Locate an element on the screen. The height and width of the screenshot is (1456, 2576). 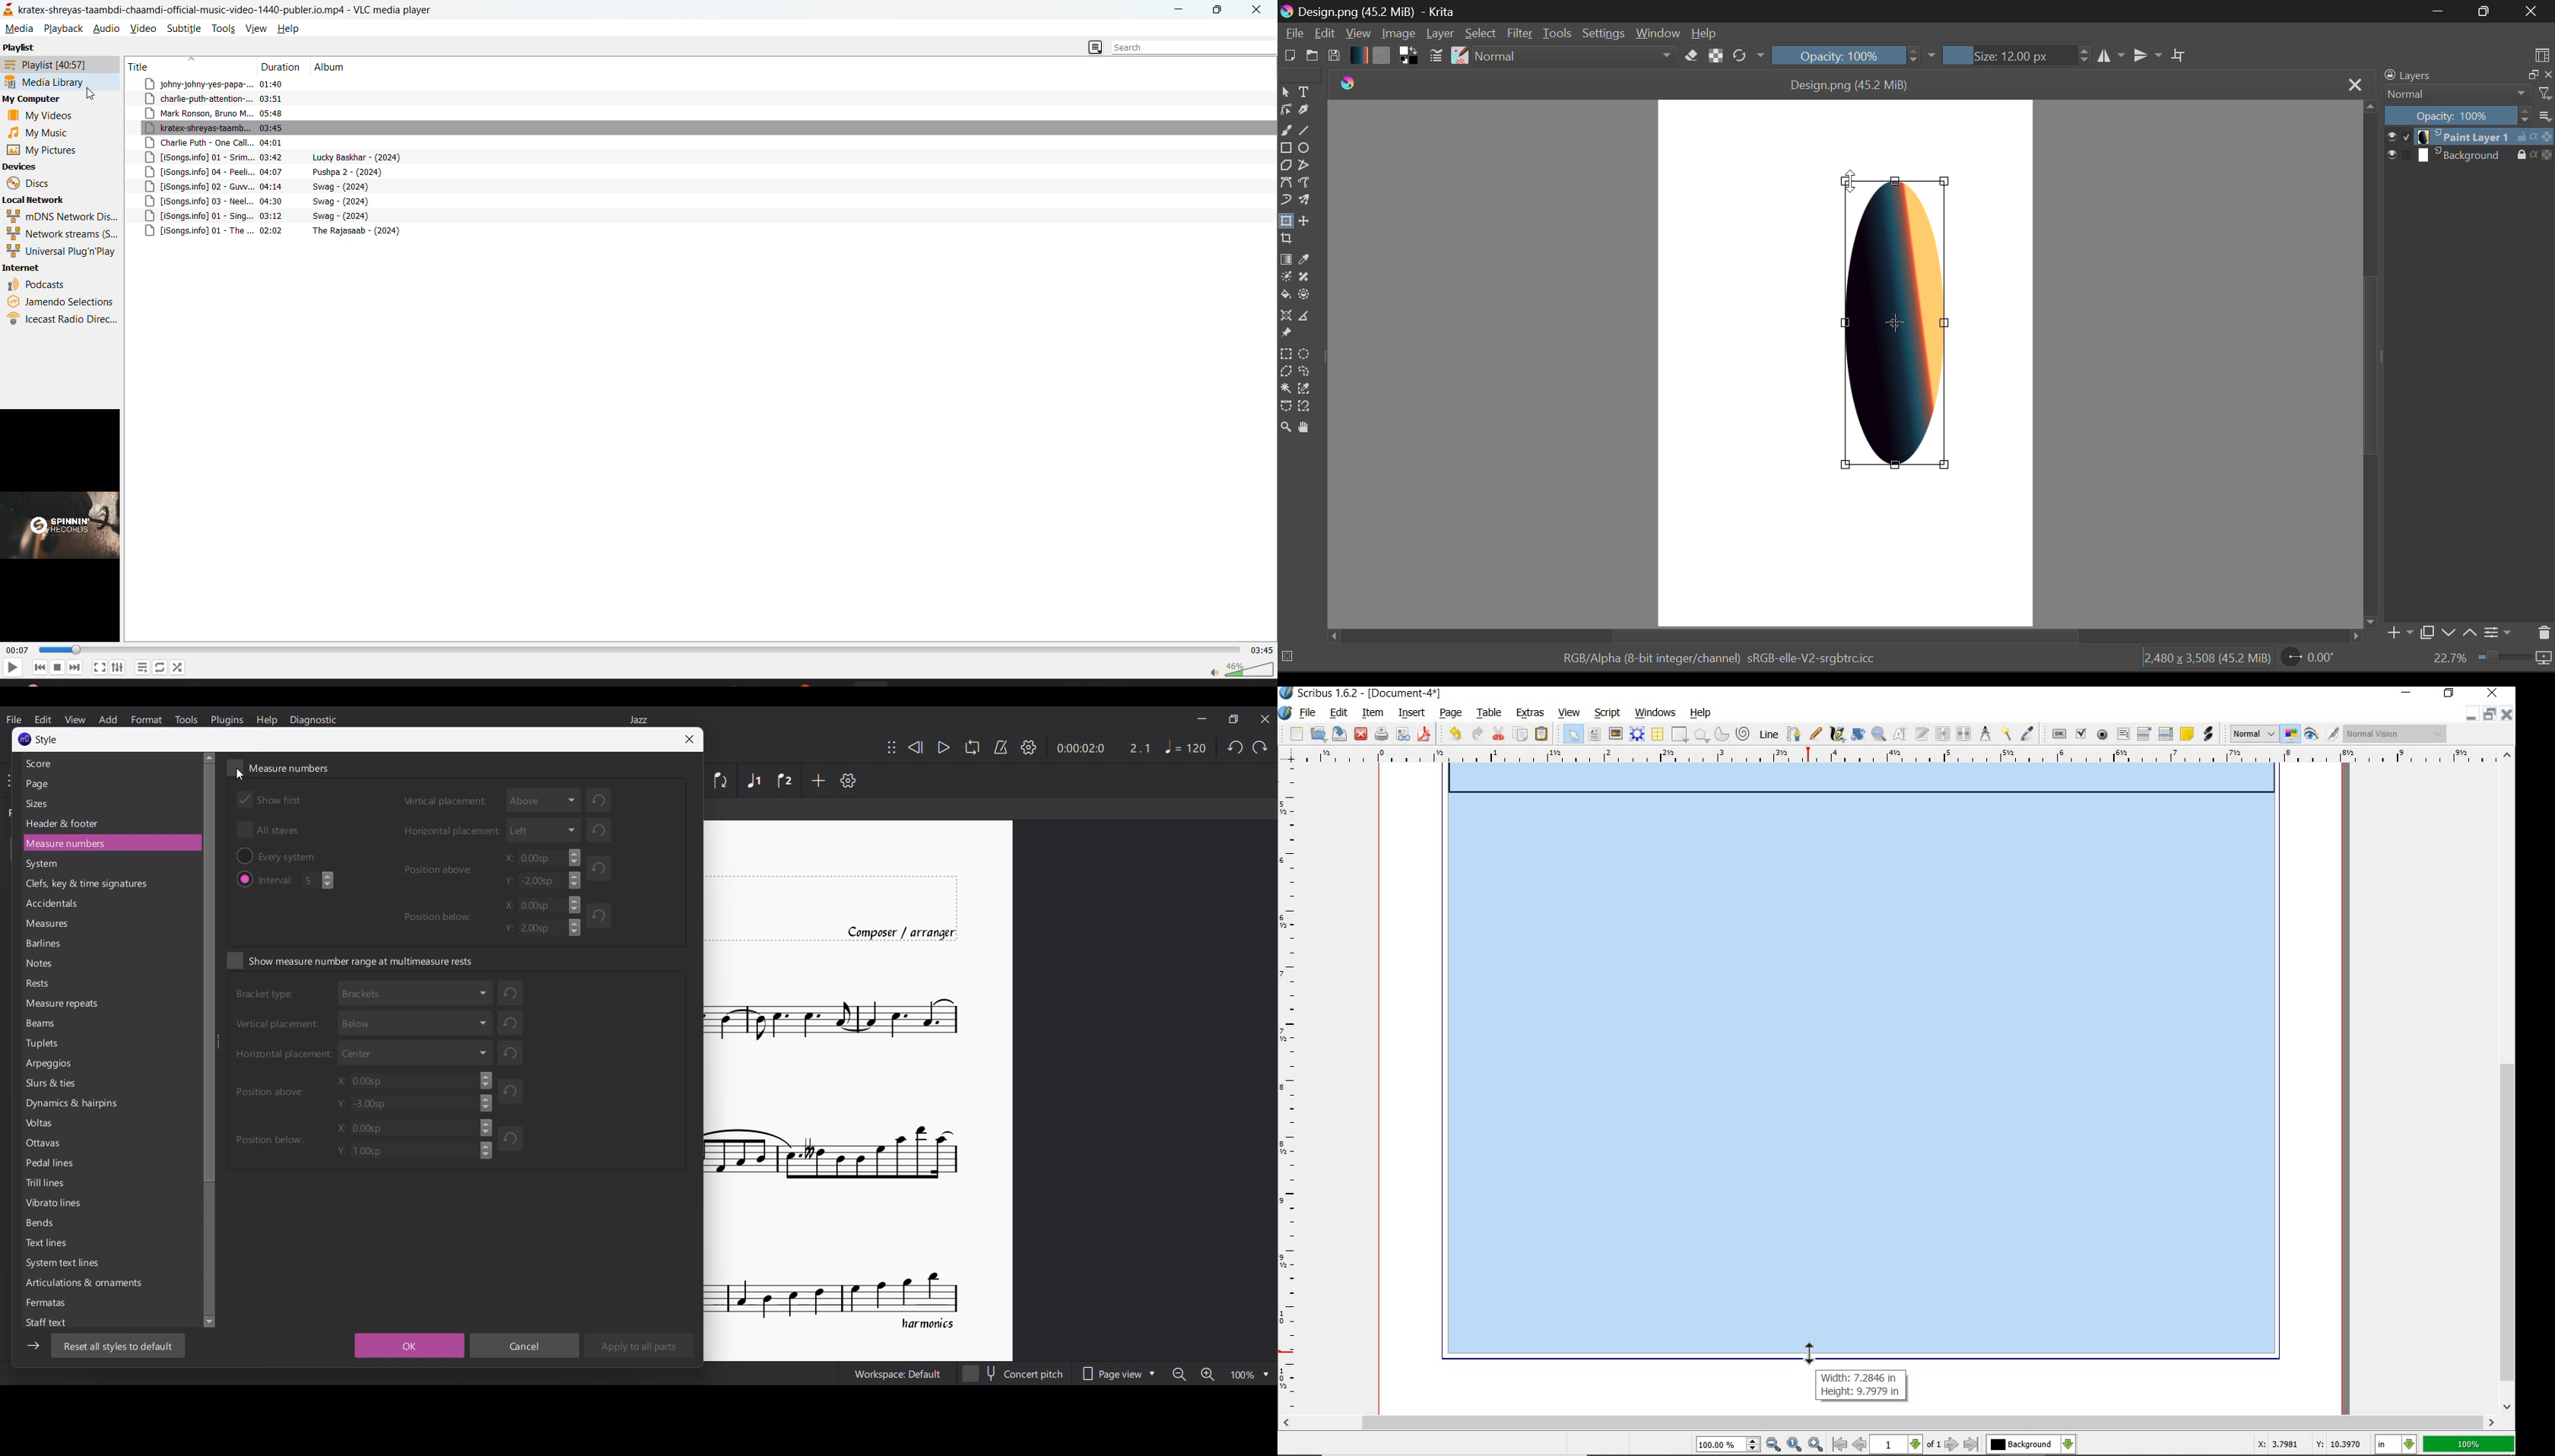
Voltas is located at coordinates (41, 1125).